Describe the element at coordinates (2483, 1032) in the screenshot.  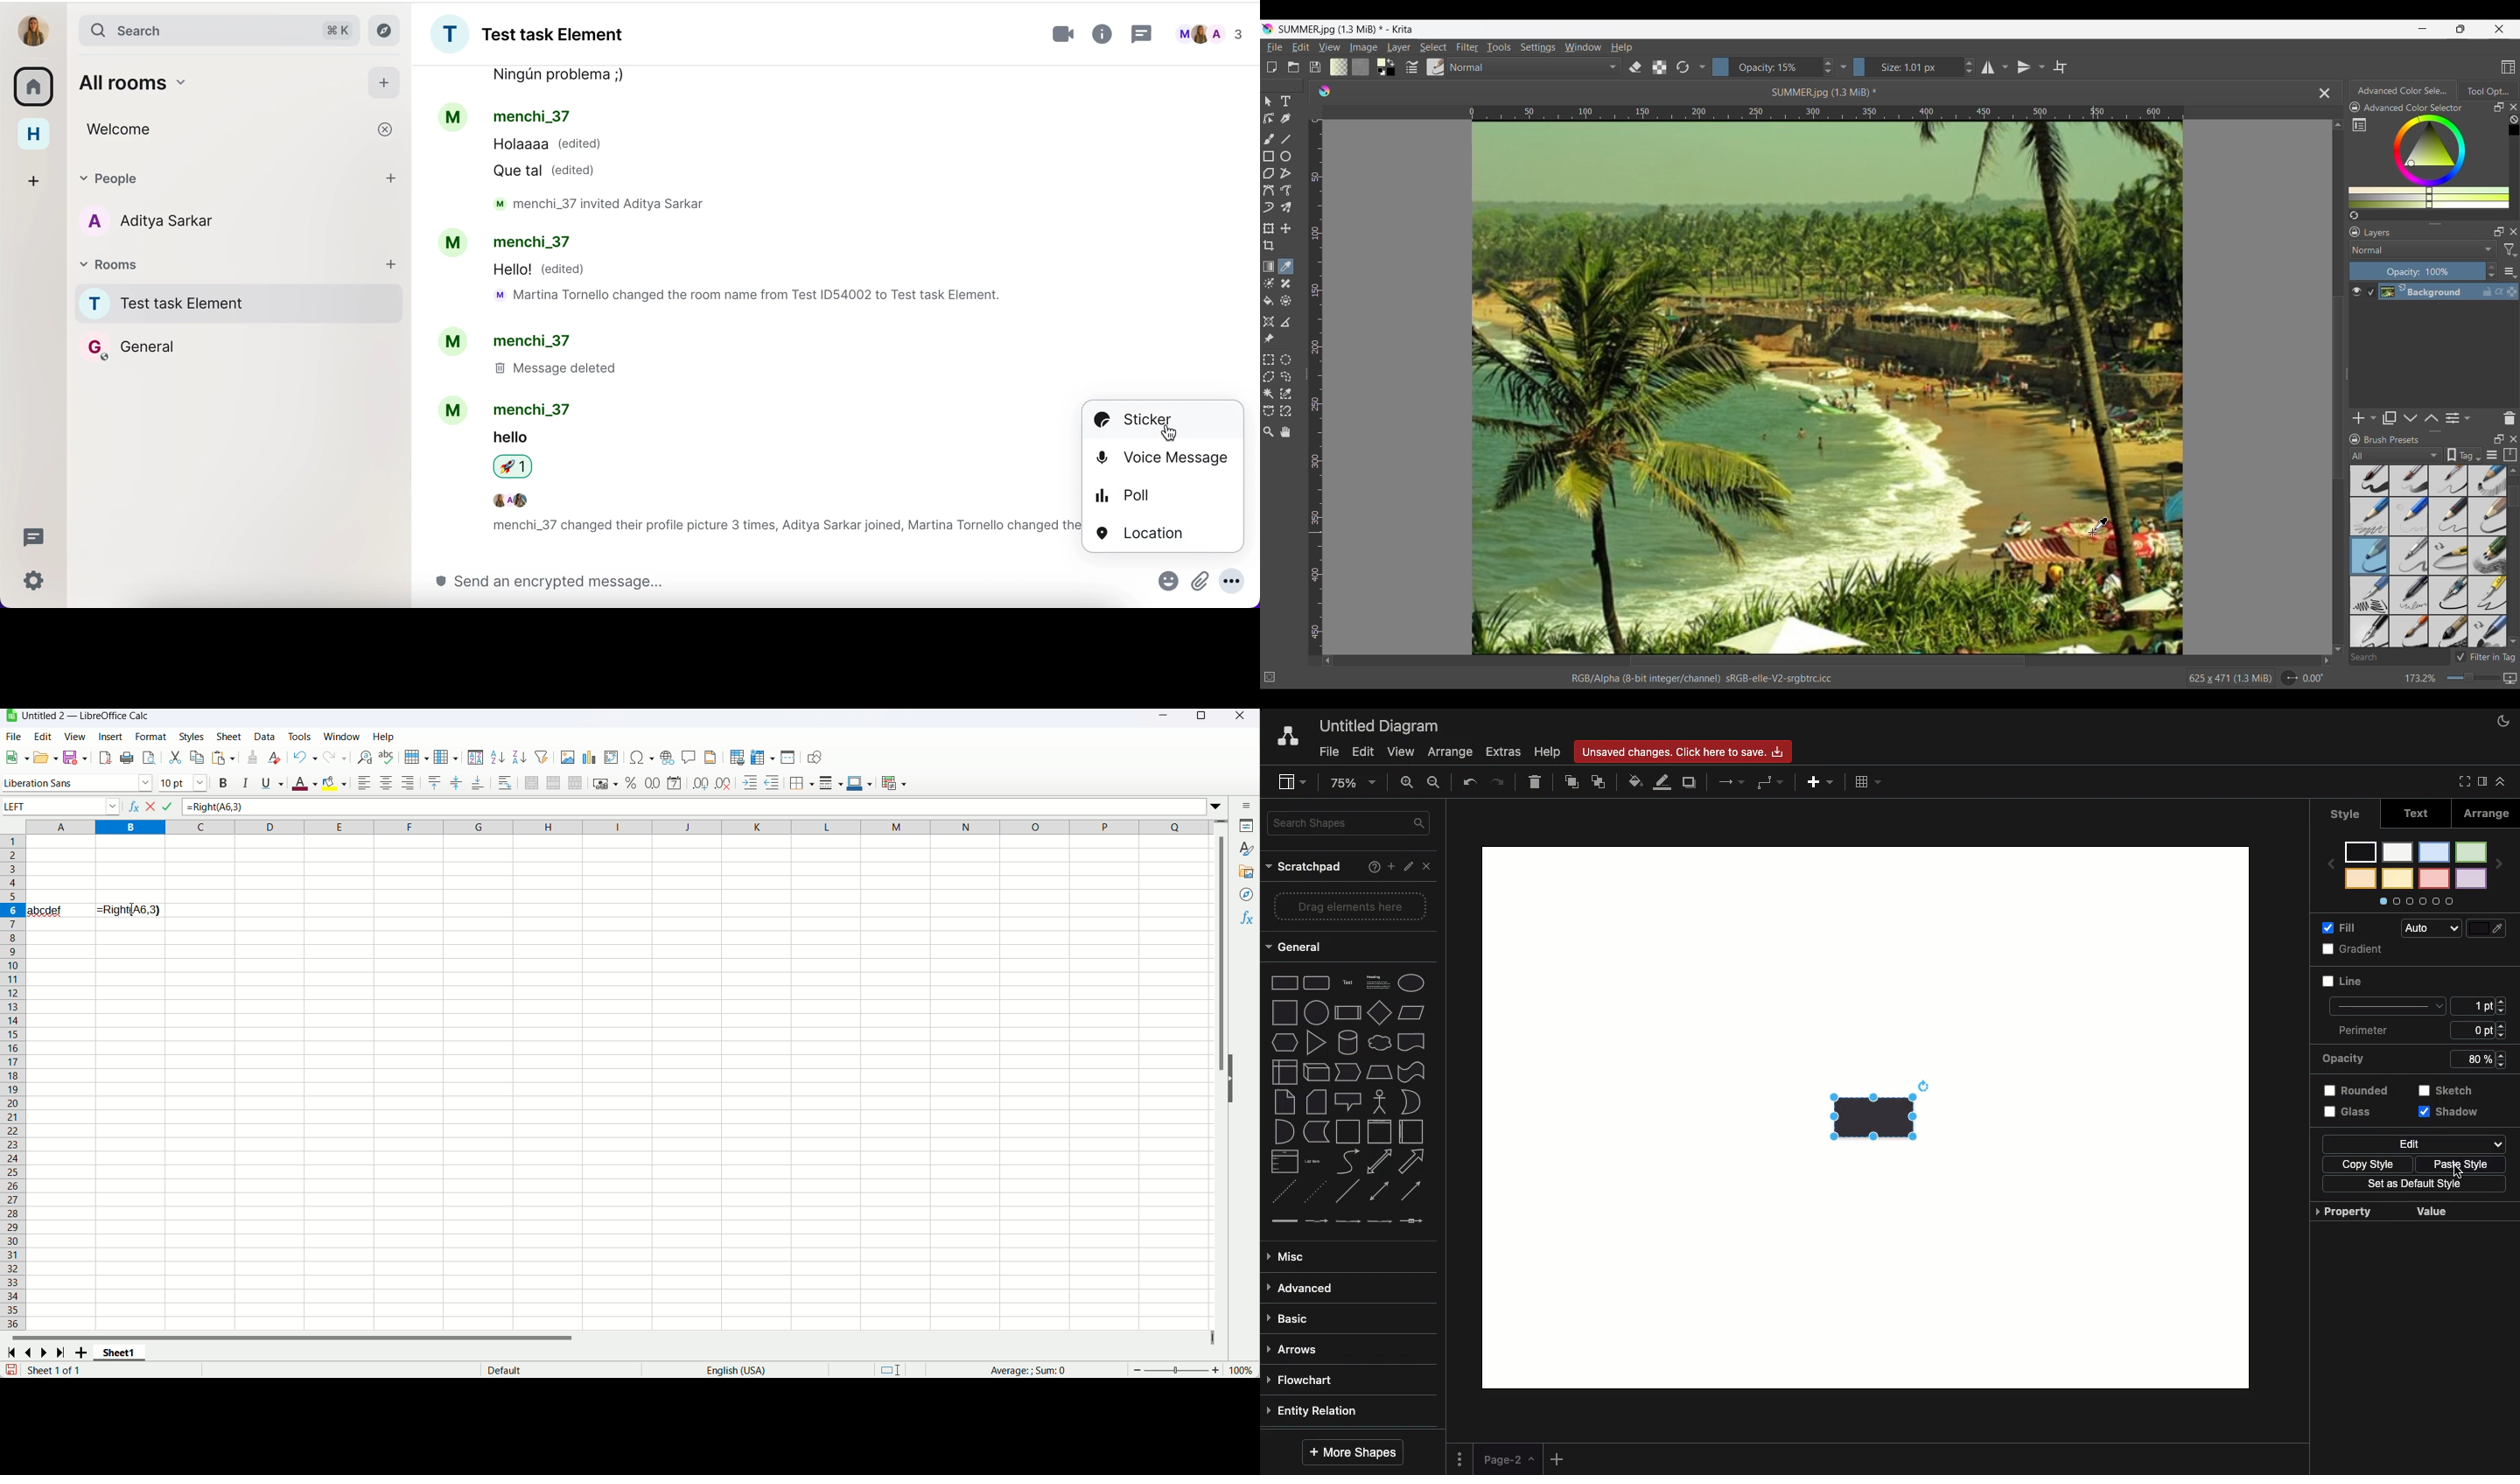
I see `6 ppt` at that location.